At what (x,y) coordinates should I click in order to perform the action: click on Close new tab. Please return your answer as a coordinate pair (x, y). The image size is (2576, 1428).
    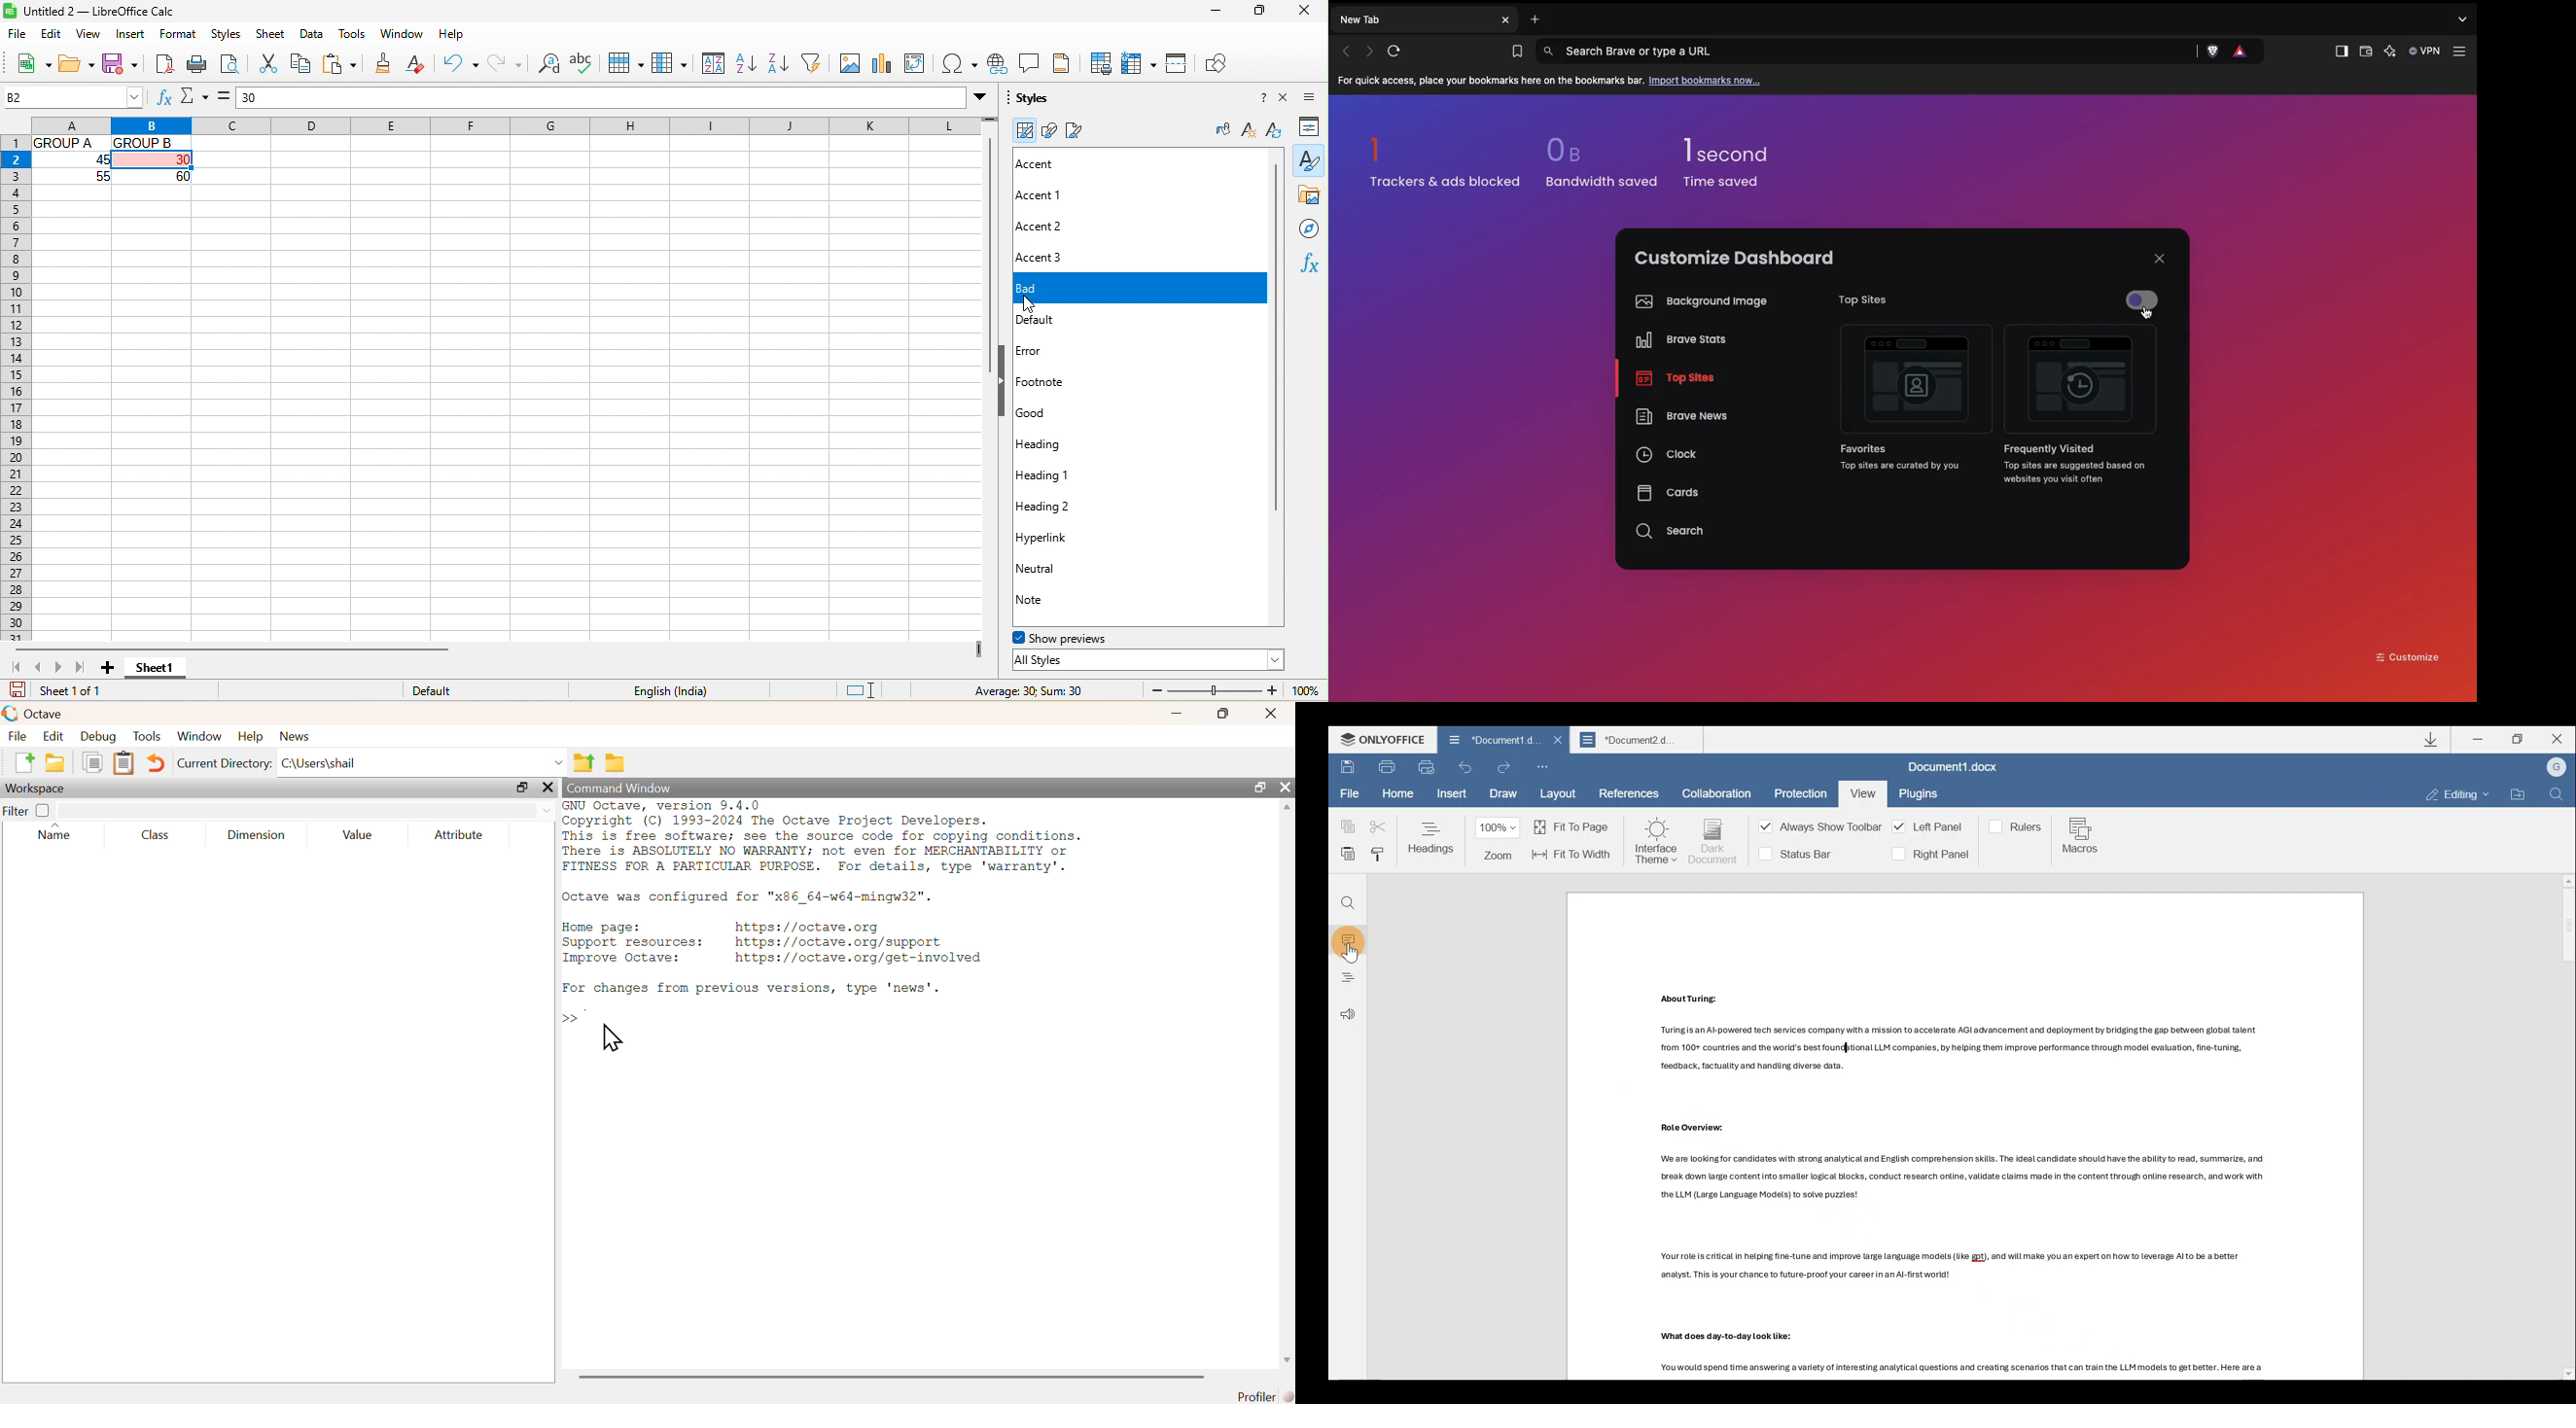
    Looking at the image, I should click on (1505, 20).